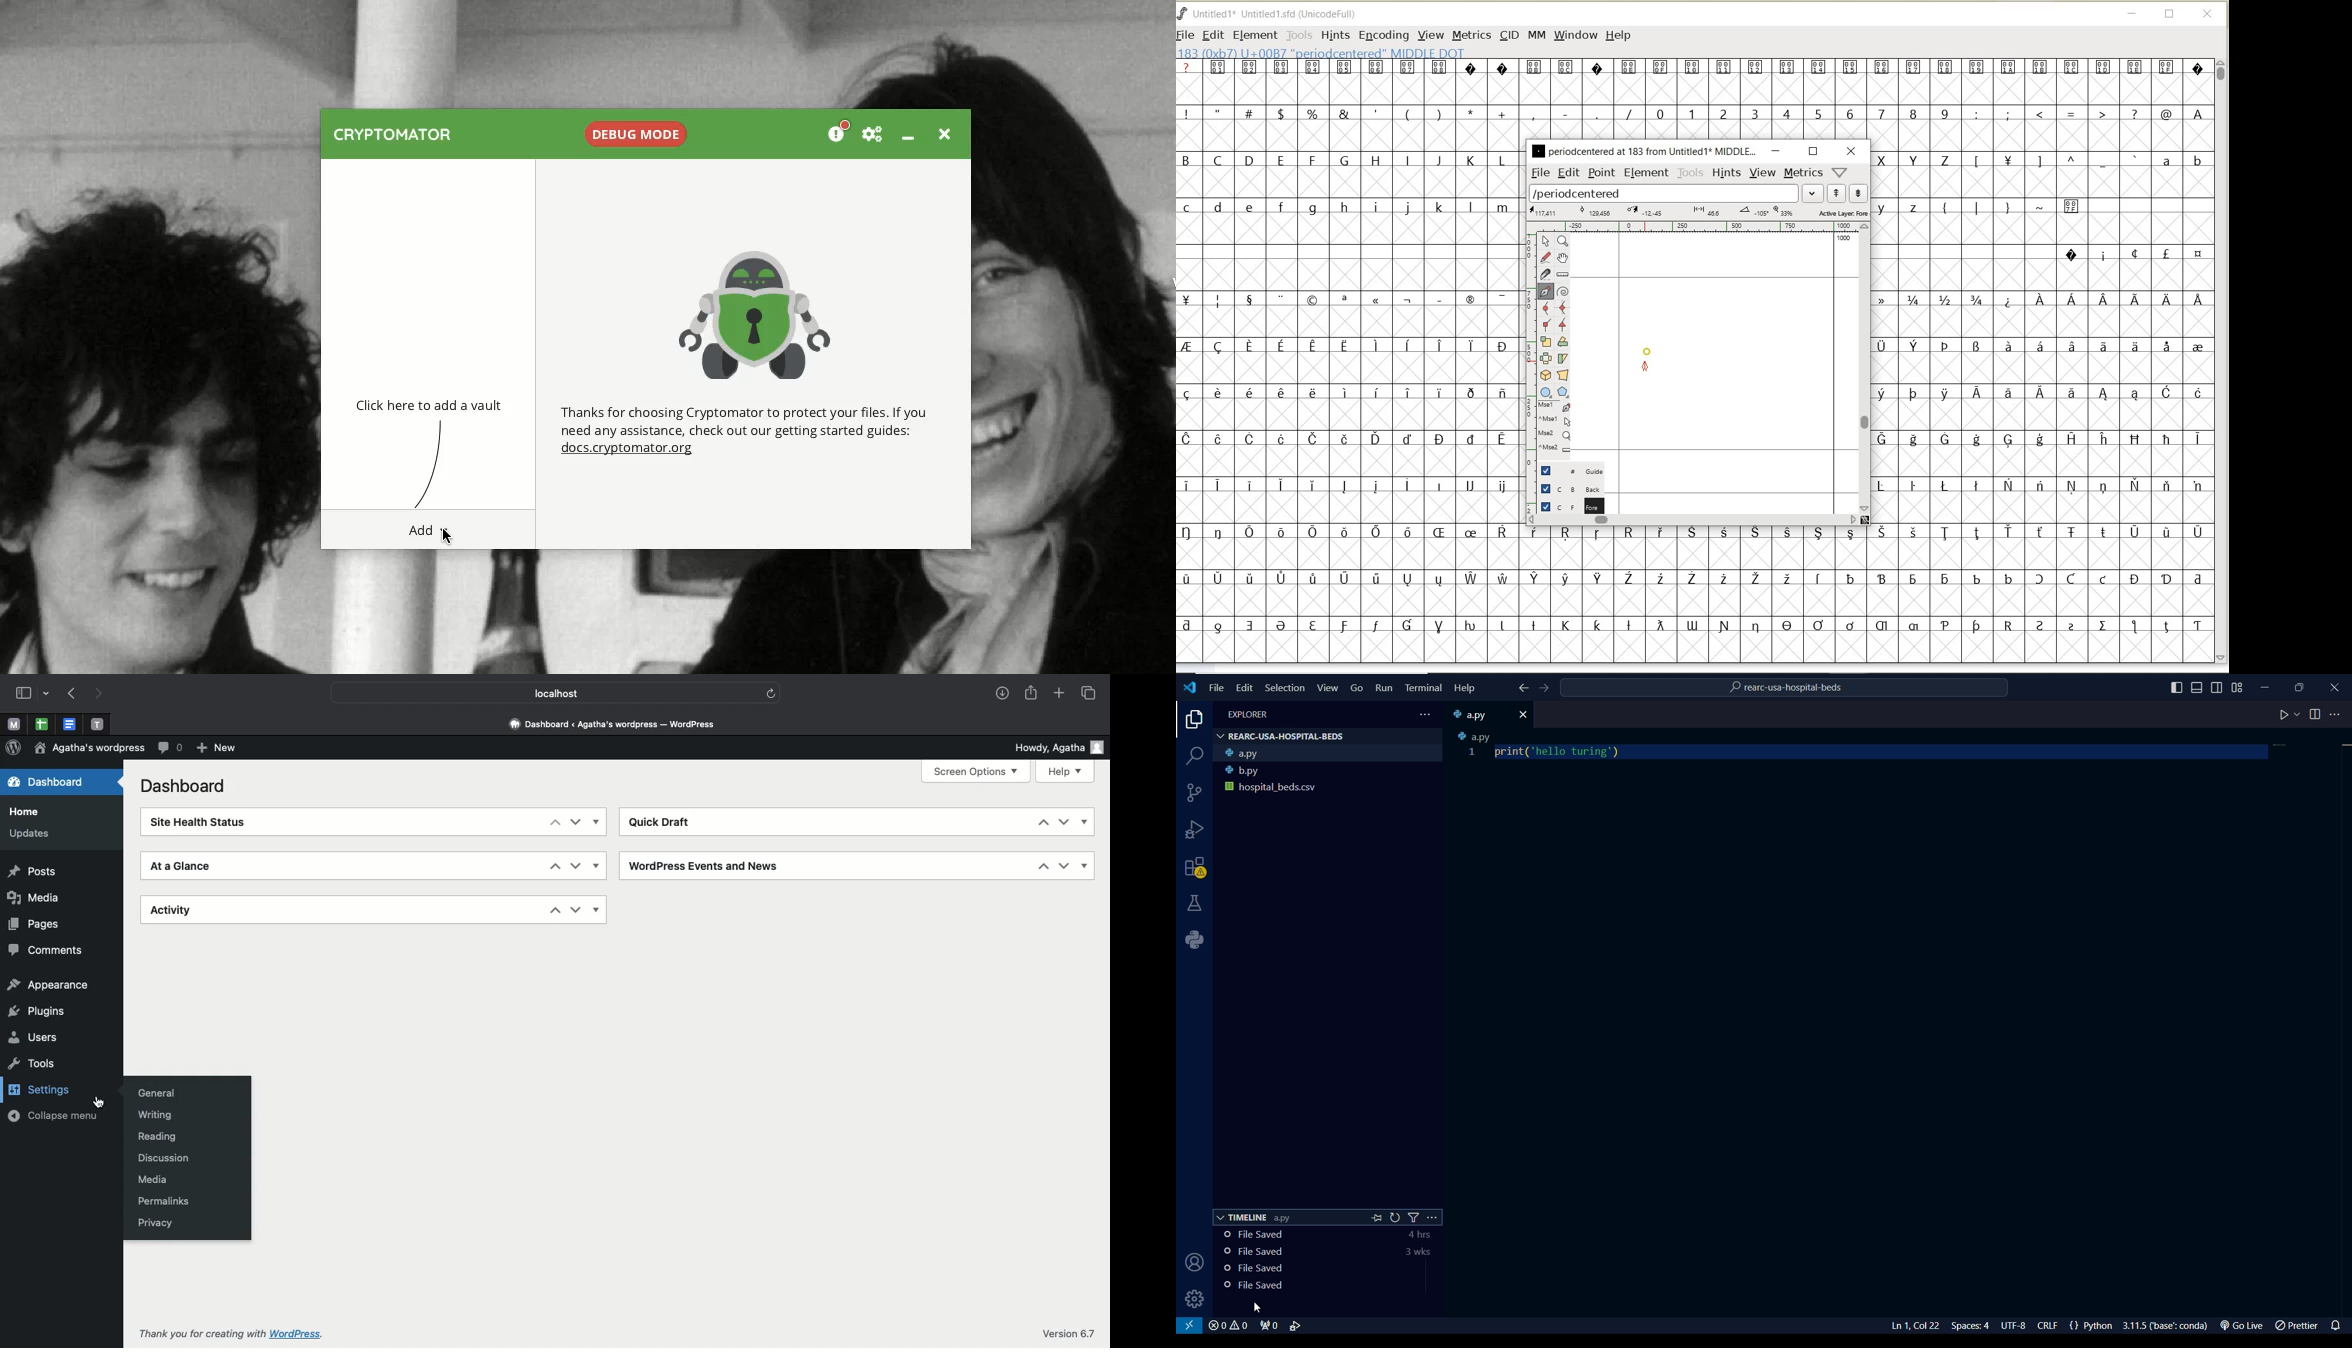 The height and width of the screenshot is (1372, 2352). Describe the element at coordinates (1545, 374) in the screenshot. I see `rotate the selection in 3D and project back to plane` at that location.